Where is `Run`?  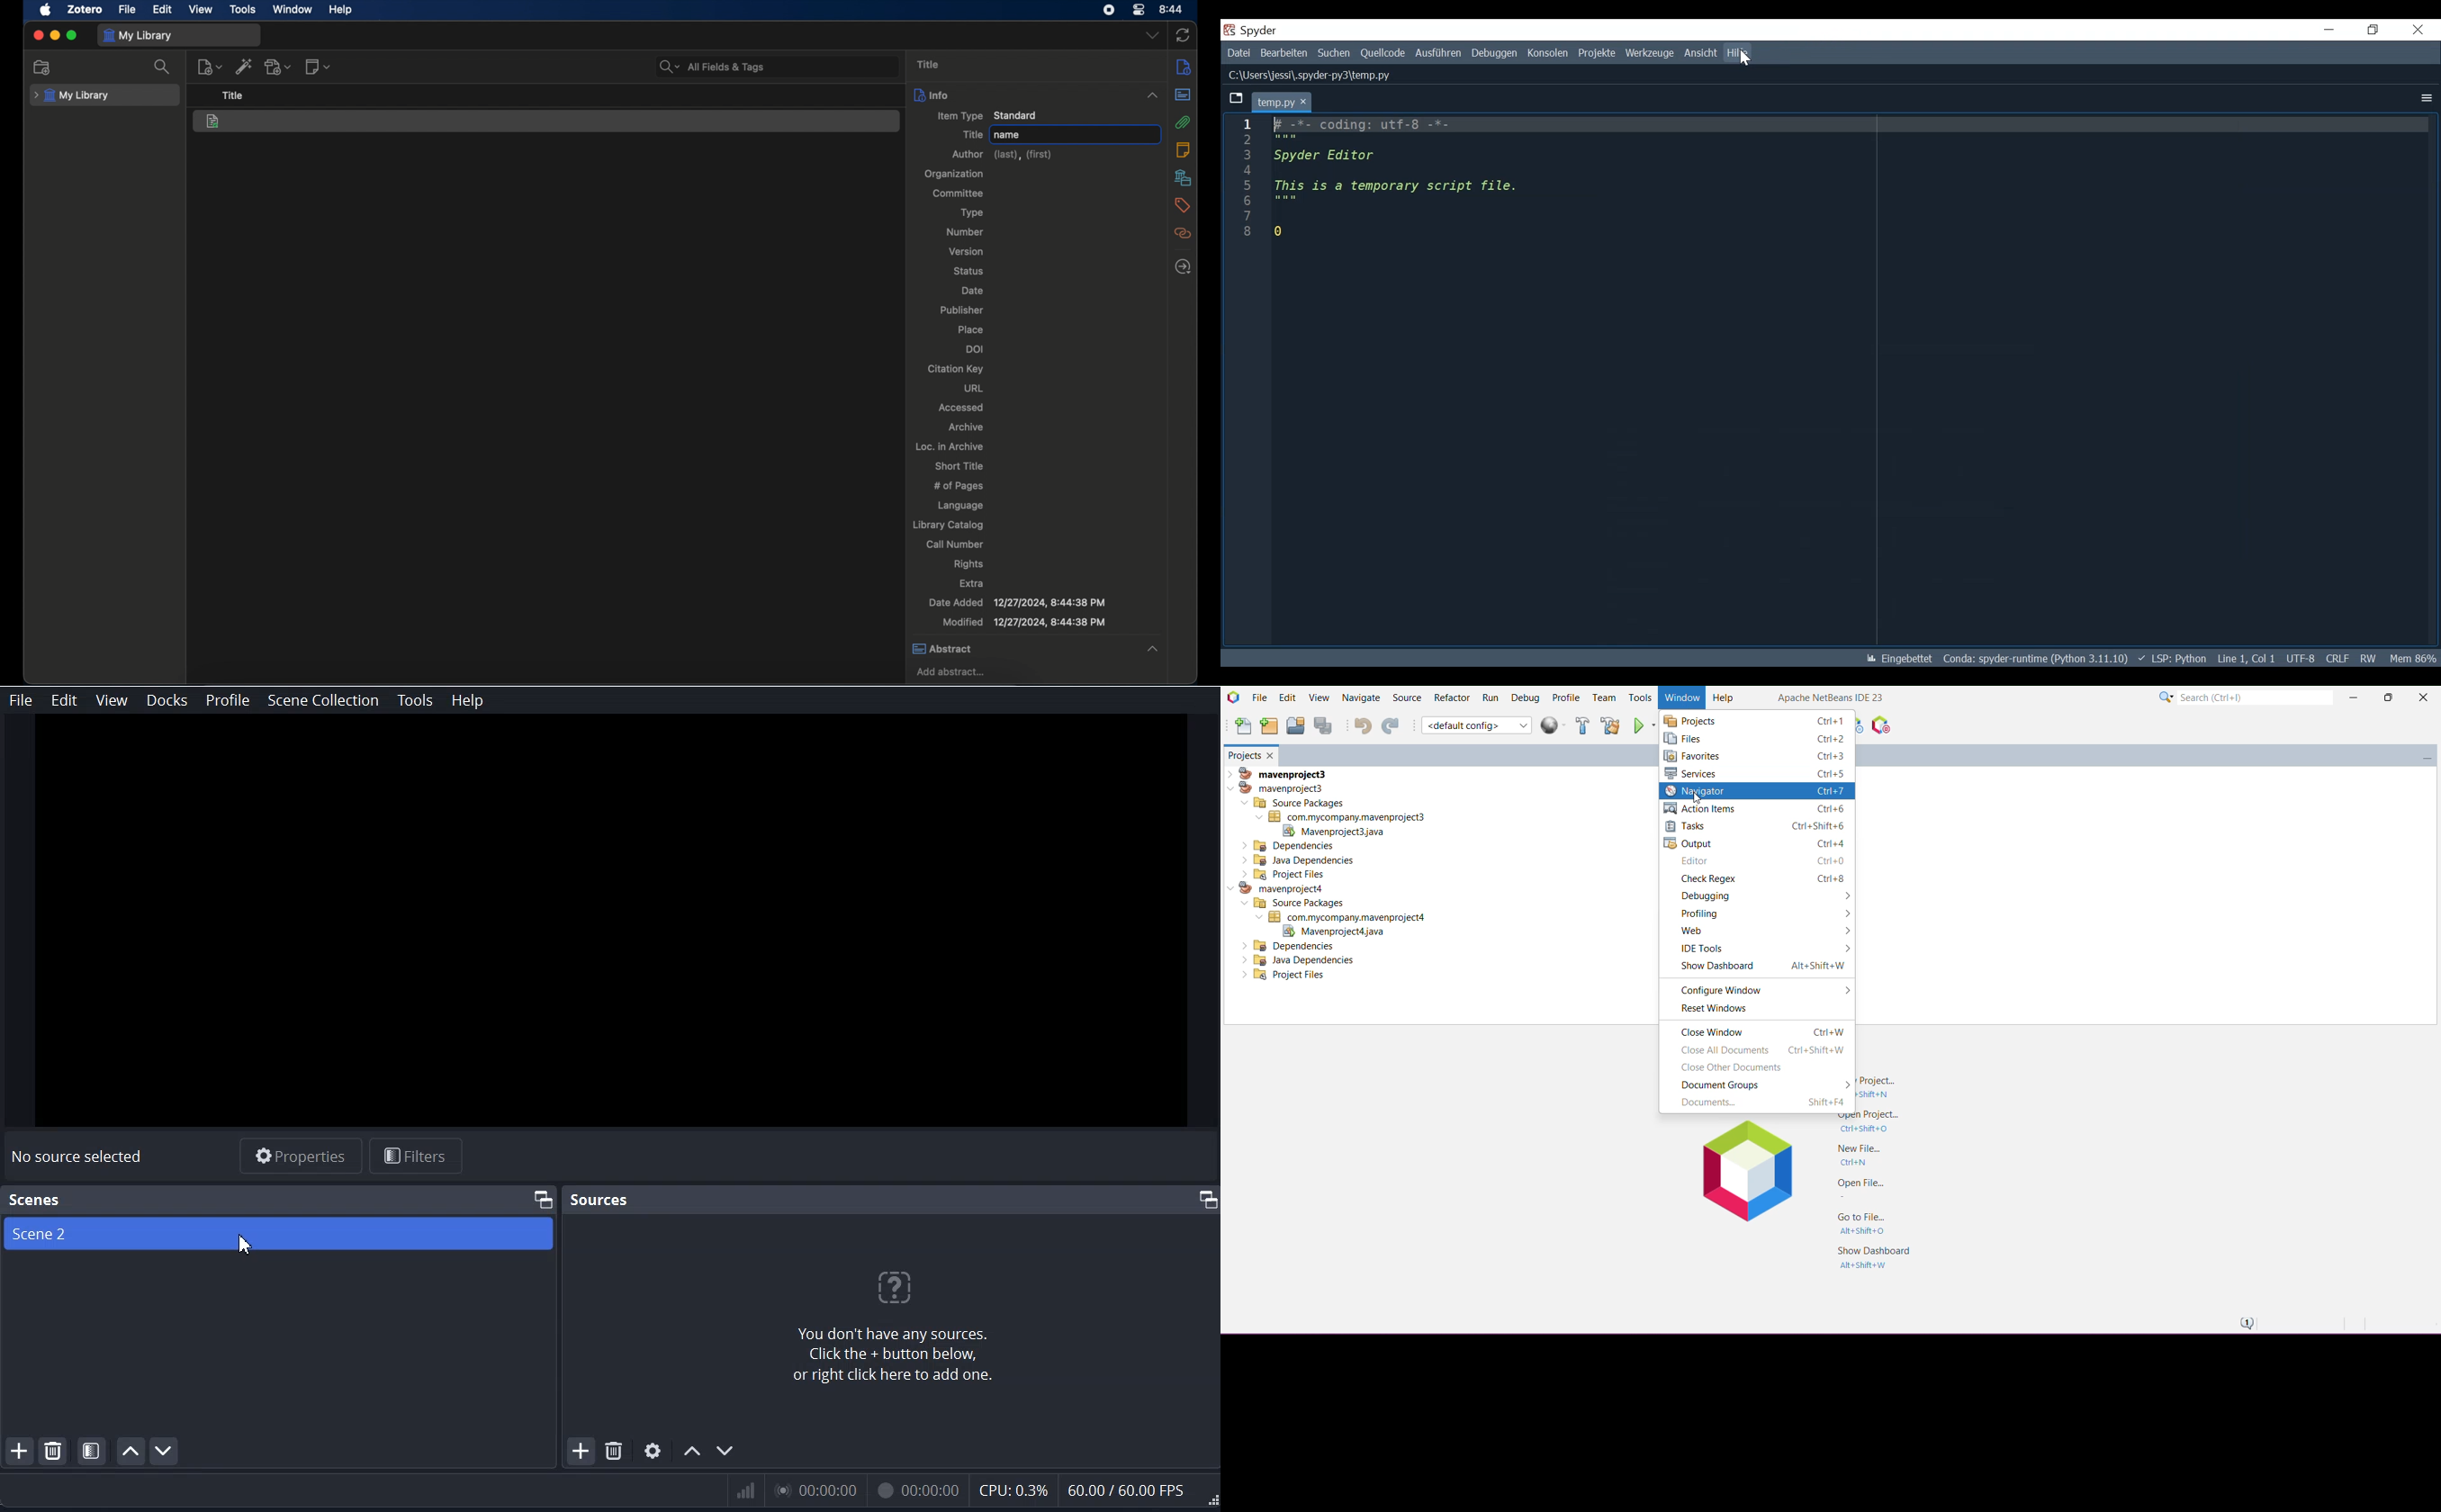 Run is located at coordinates (1437, 53).